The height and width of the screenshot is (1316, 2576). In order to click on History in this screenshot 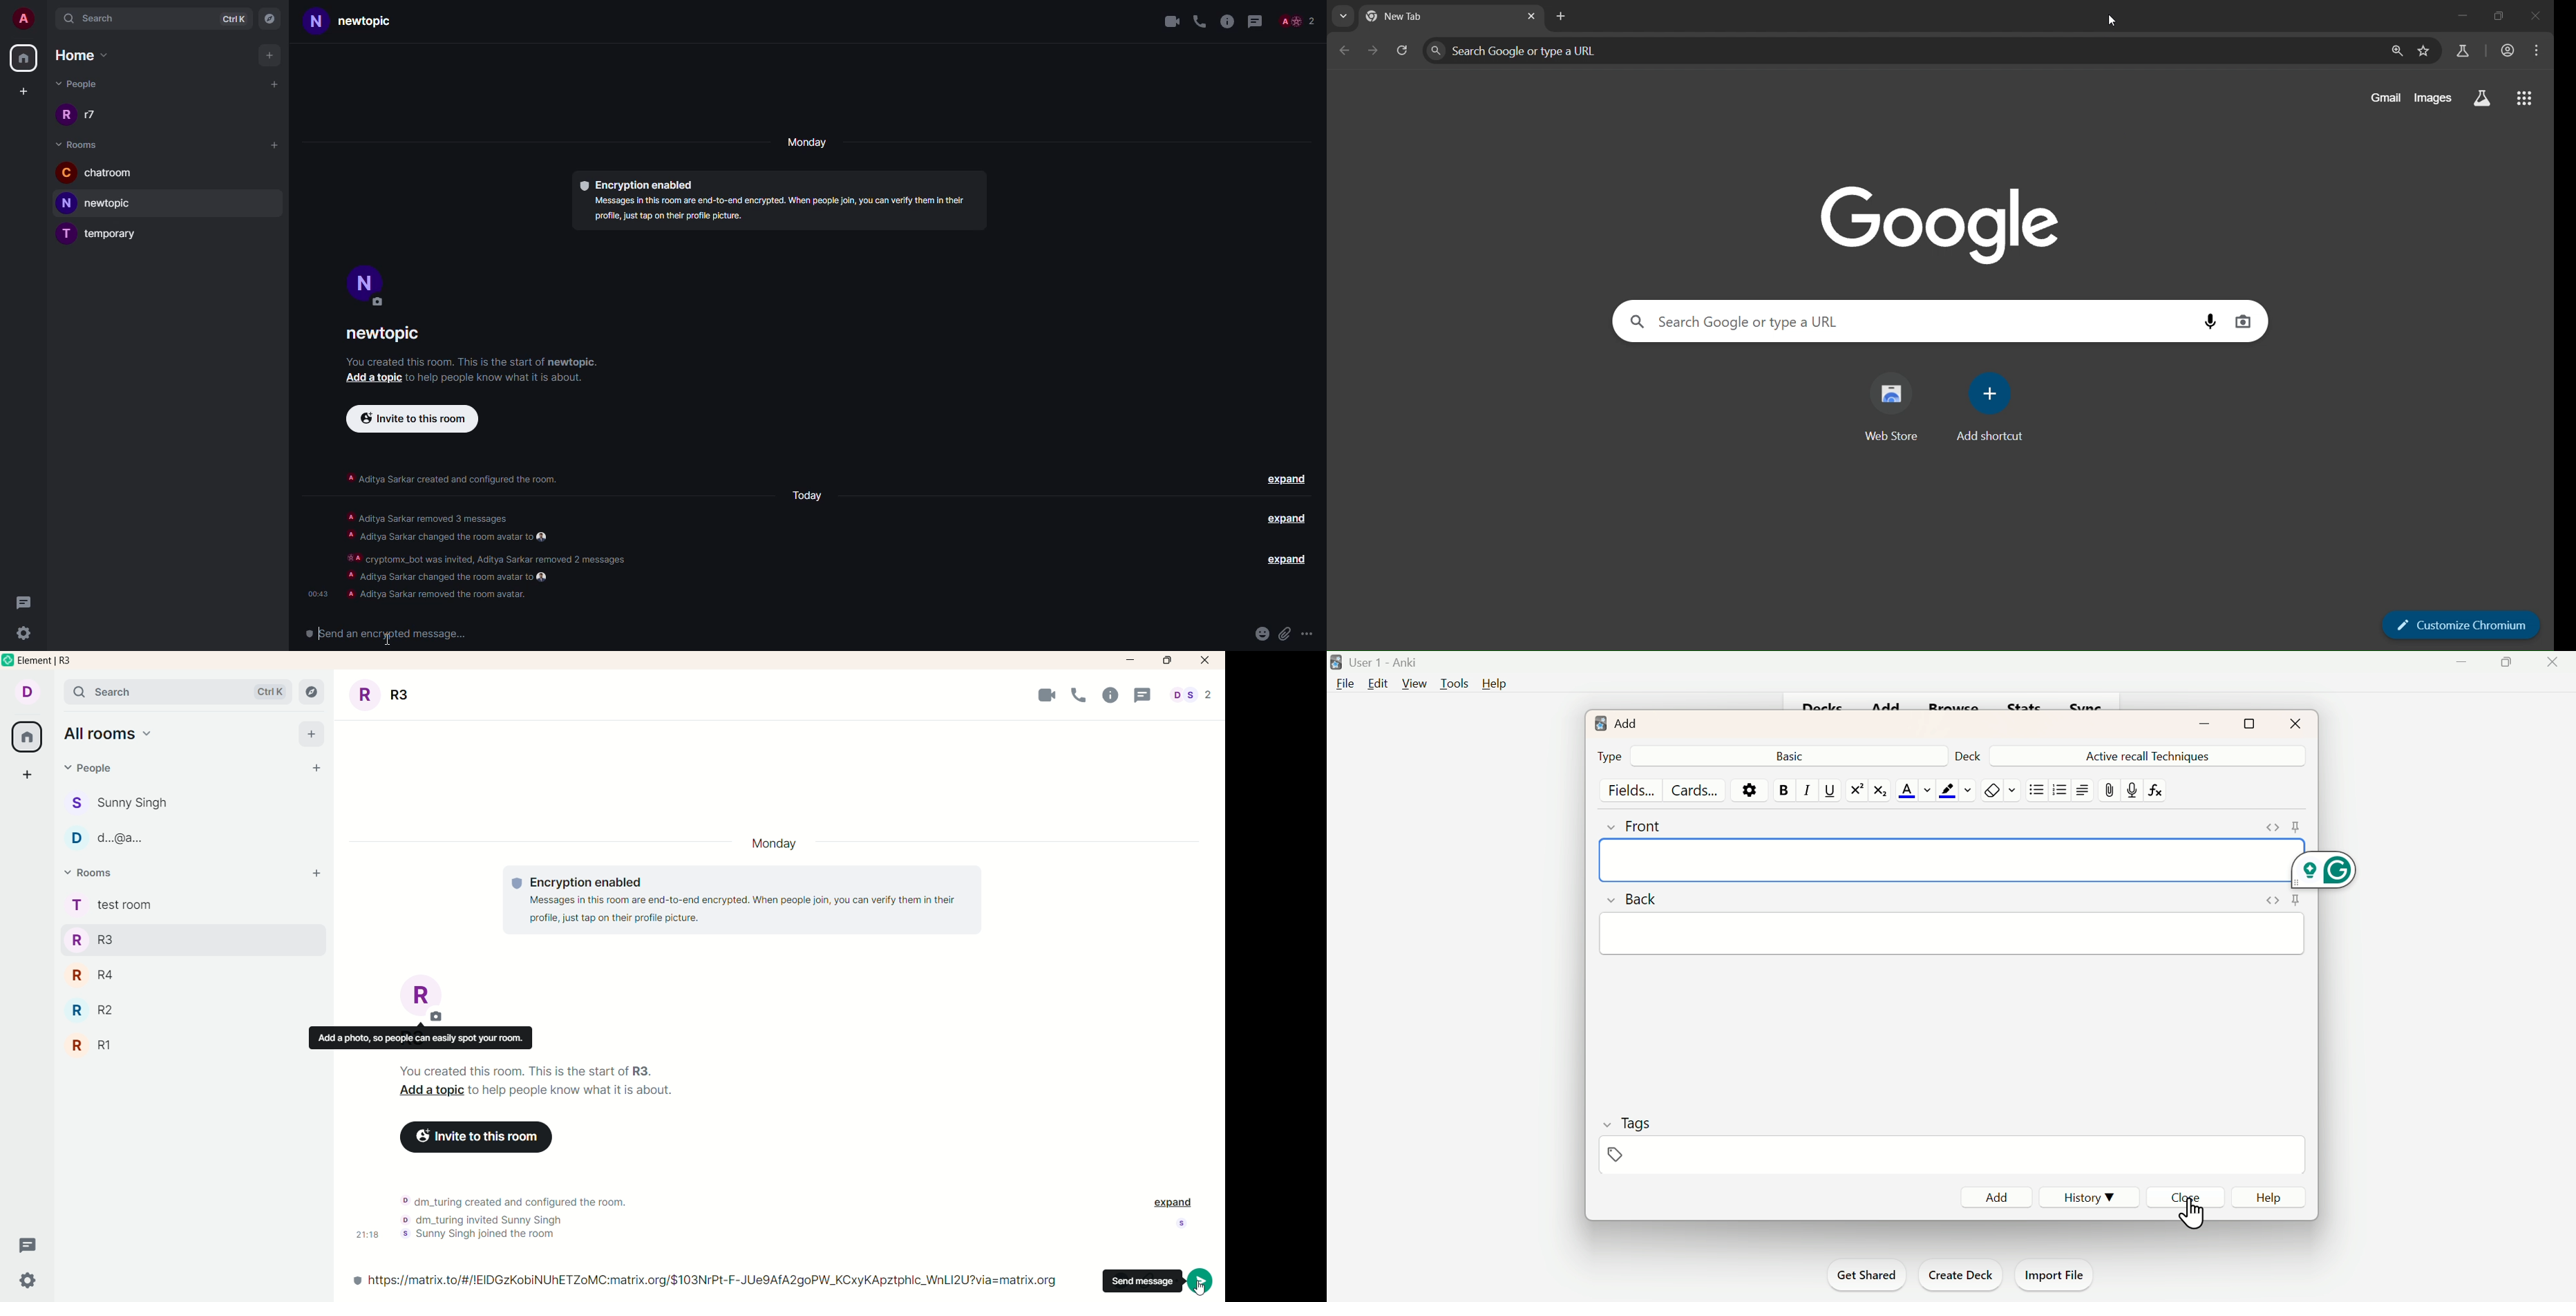, I will do `click(2095, 1198)`.